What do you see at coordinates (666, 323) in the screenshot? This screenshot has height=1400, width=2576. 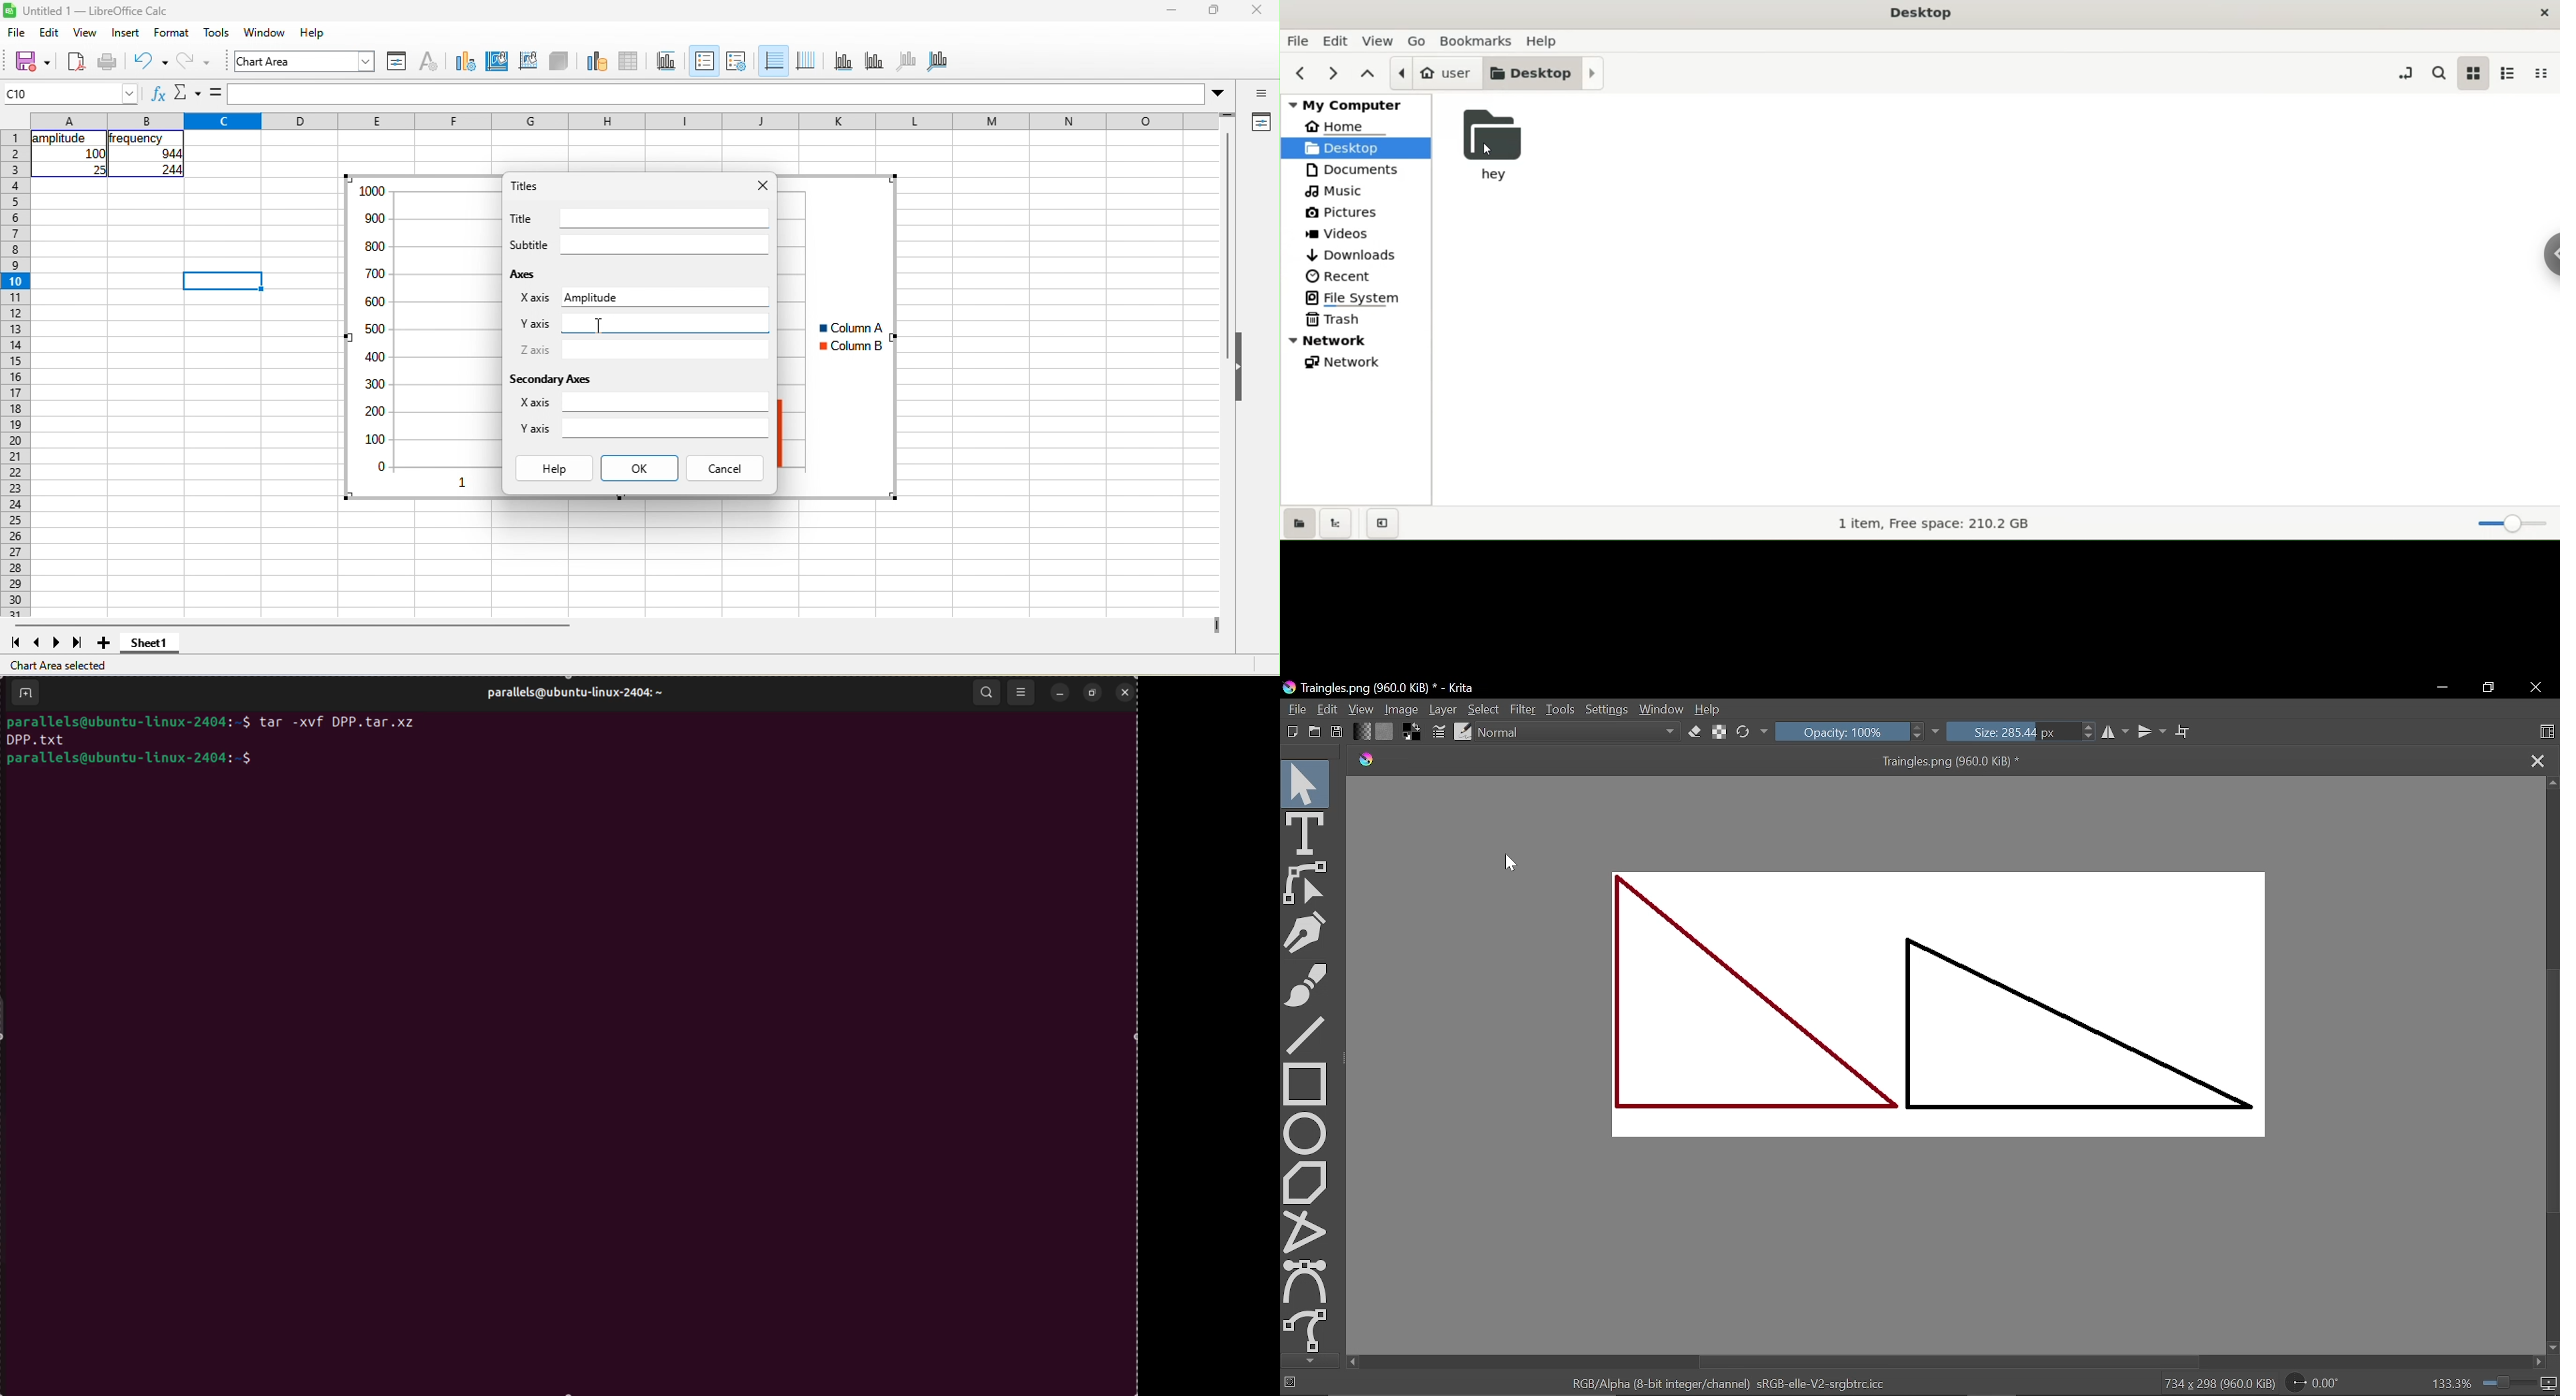 I see `Input for y axis` at bounding box center [666, 323].